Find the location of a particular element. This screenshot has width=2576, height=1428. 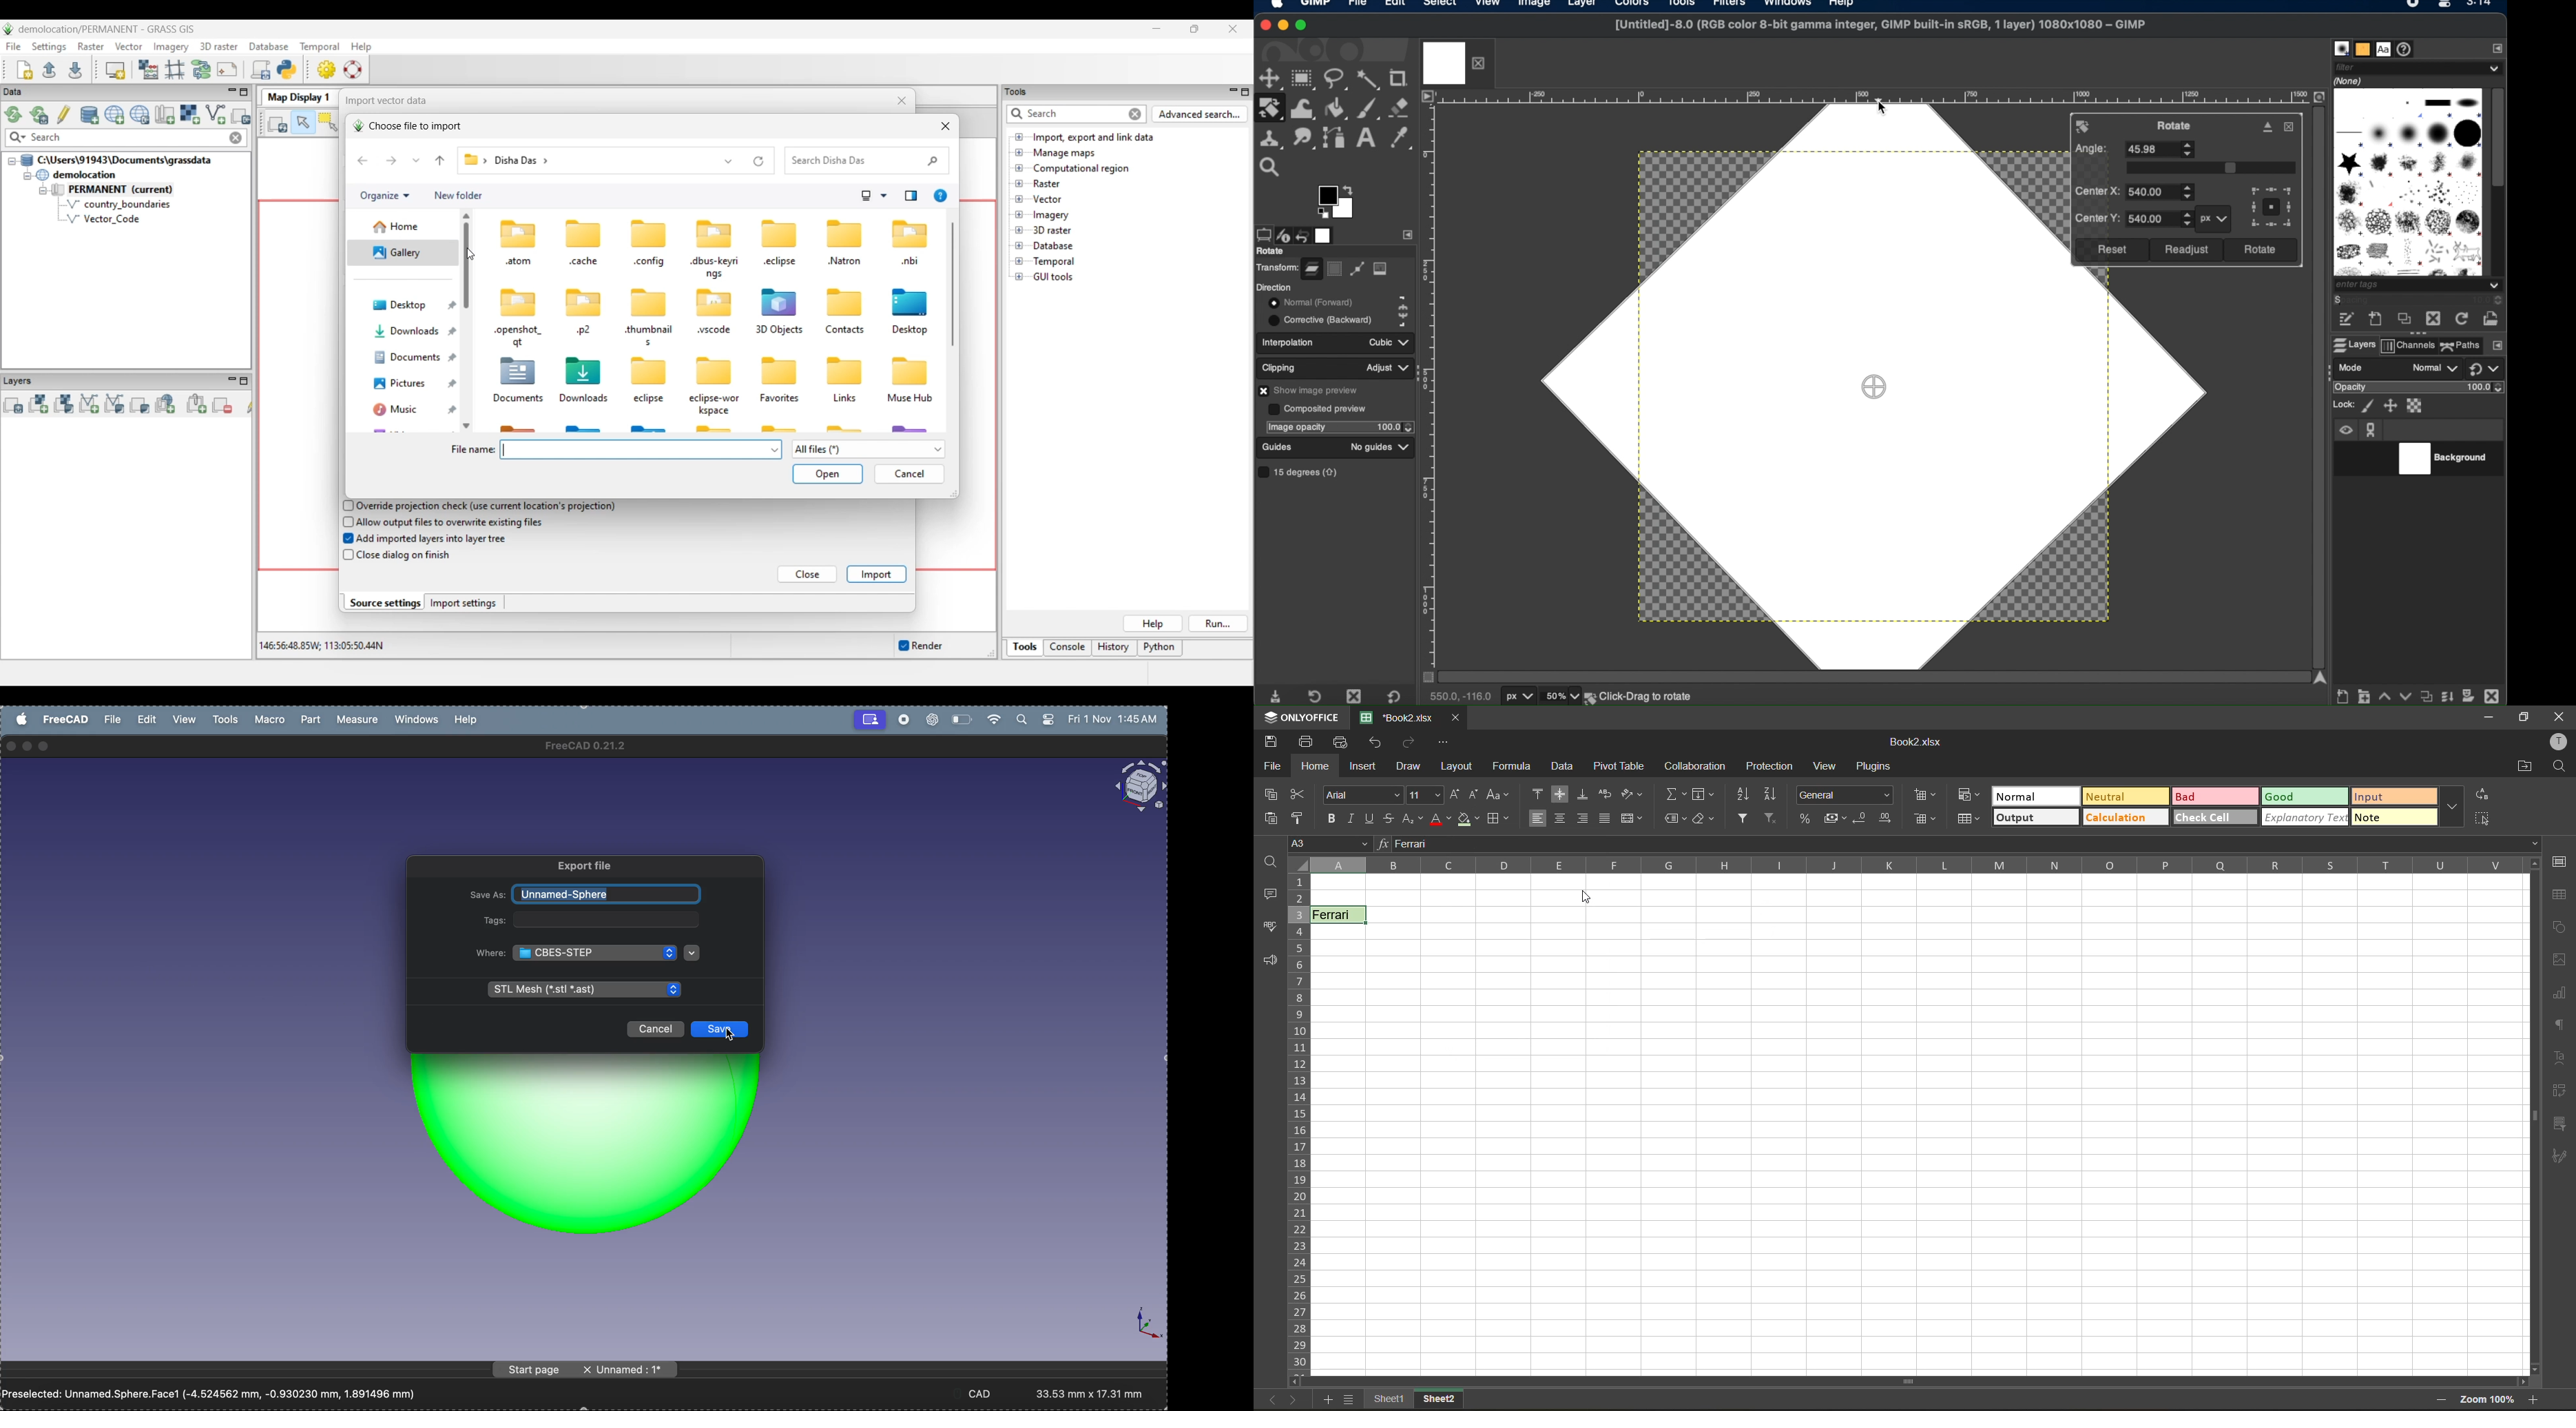

zoom out is located at coordinates (2446, 1399).